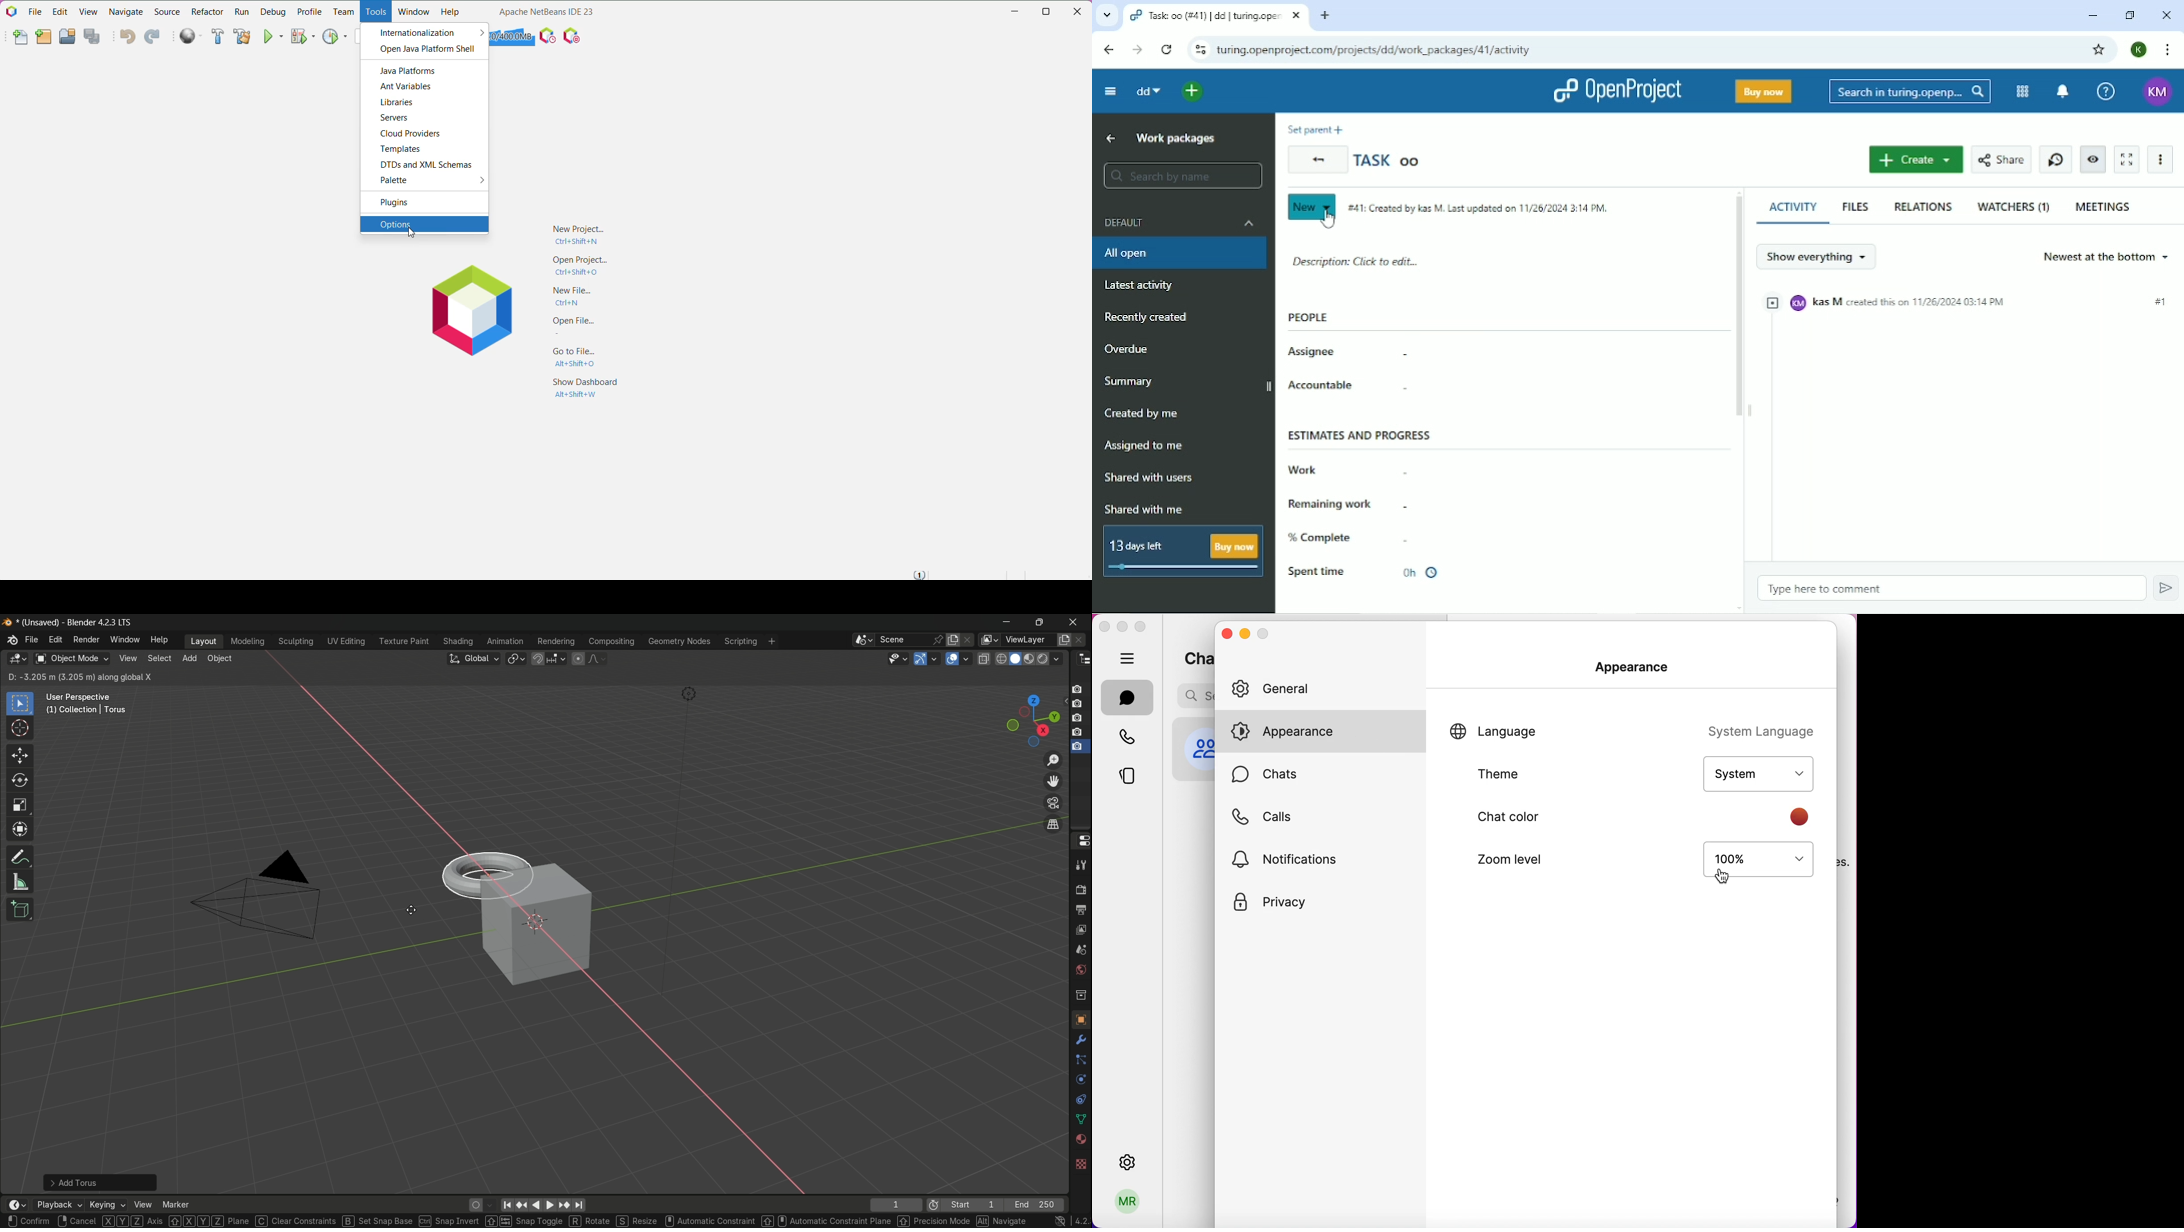  Describe the element at coordinates (158, 658) in the screenshot. I see `select` at that location.